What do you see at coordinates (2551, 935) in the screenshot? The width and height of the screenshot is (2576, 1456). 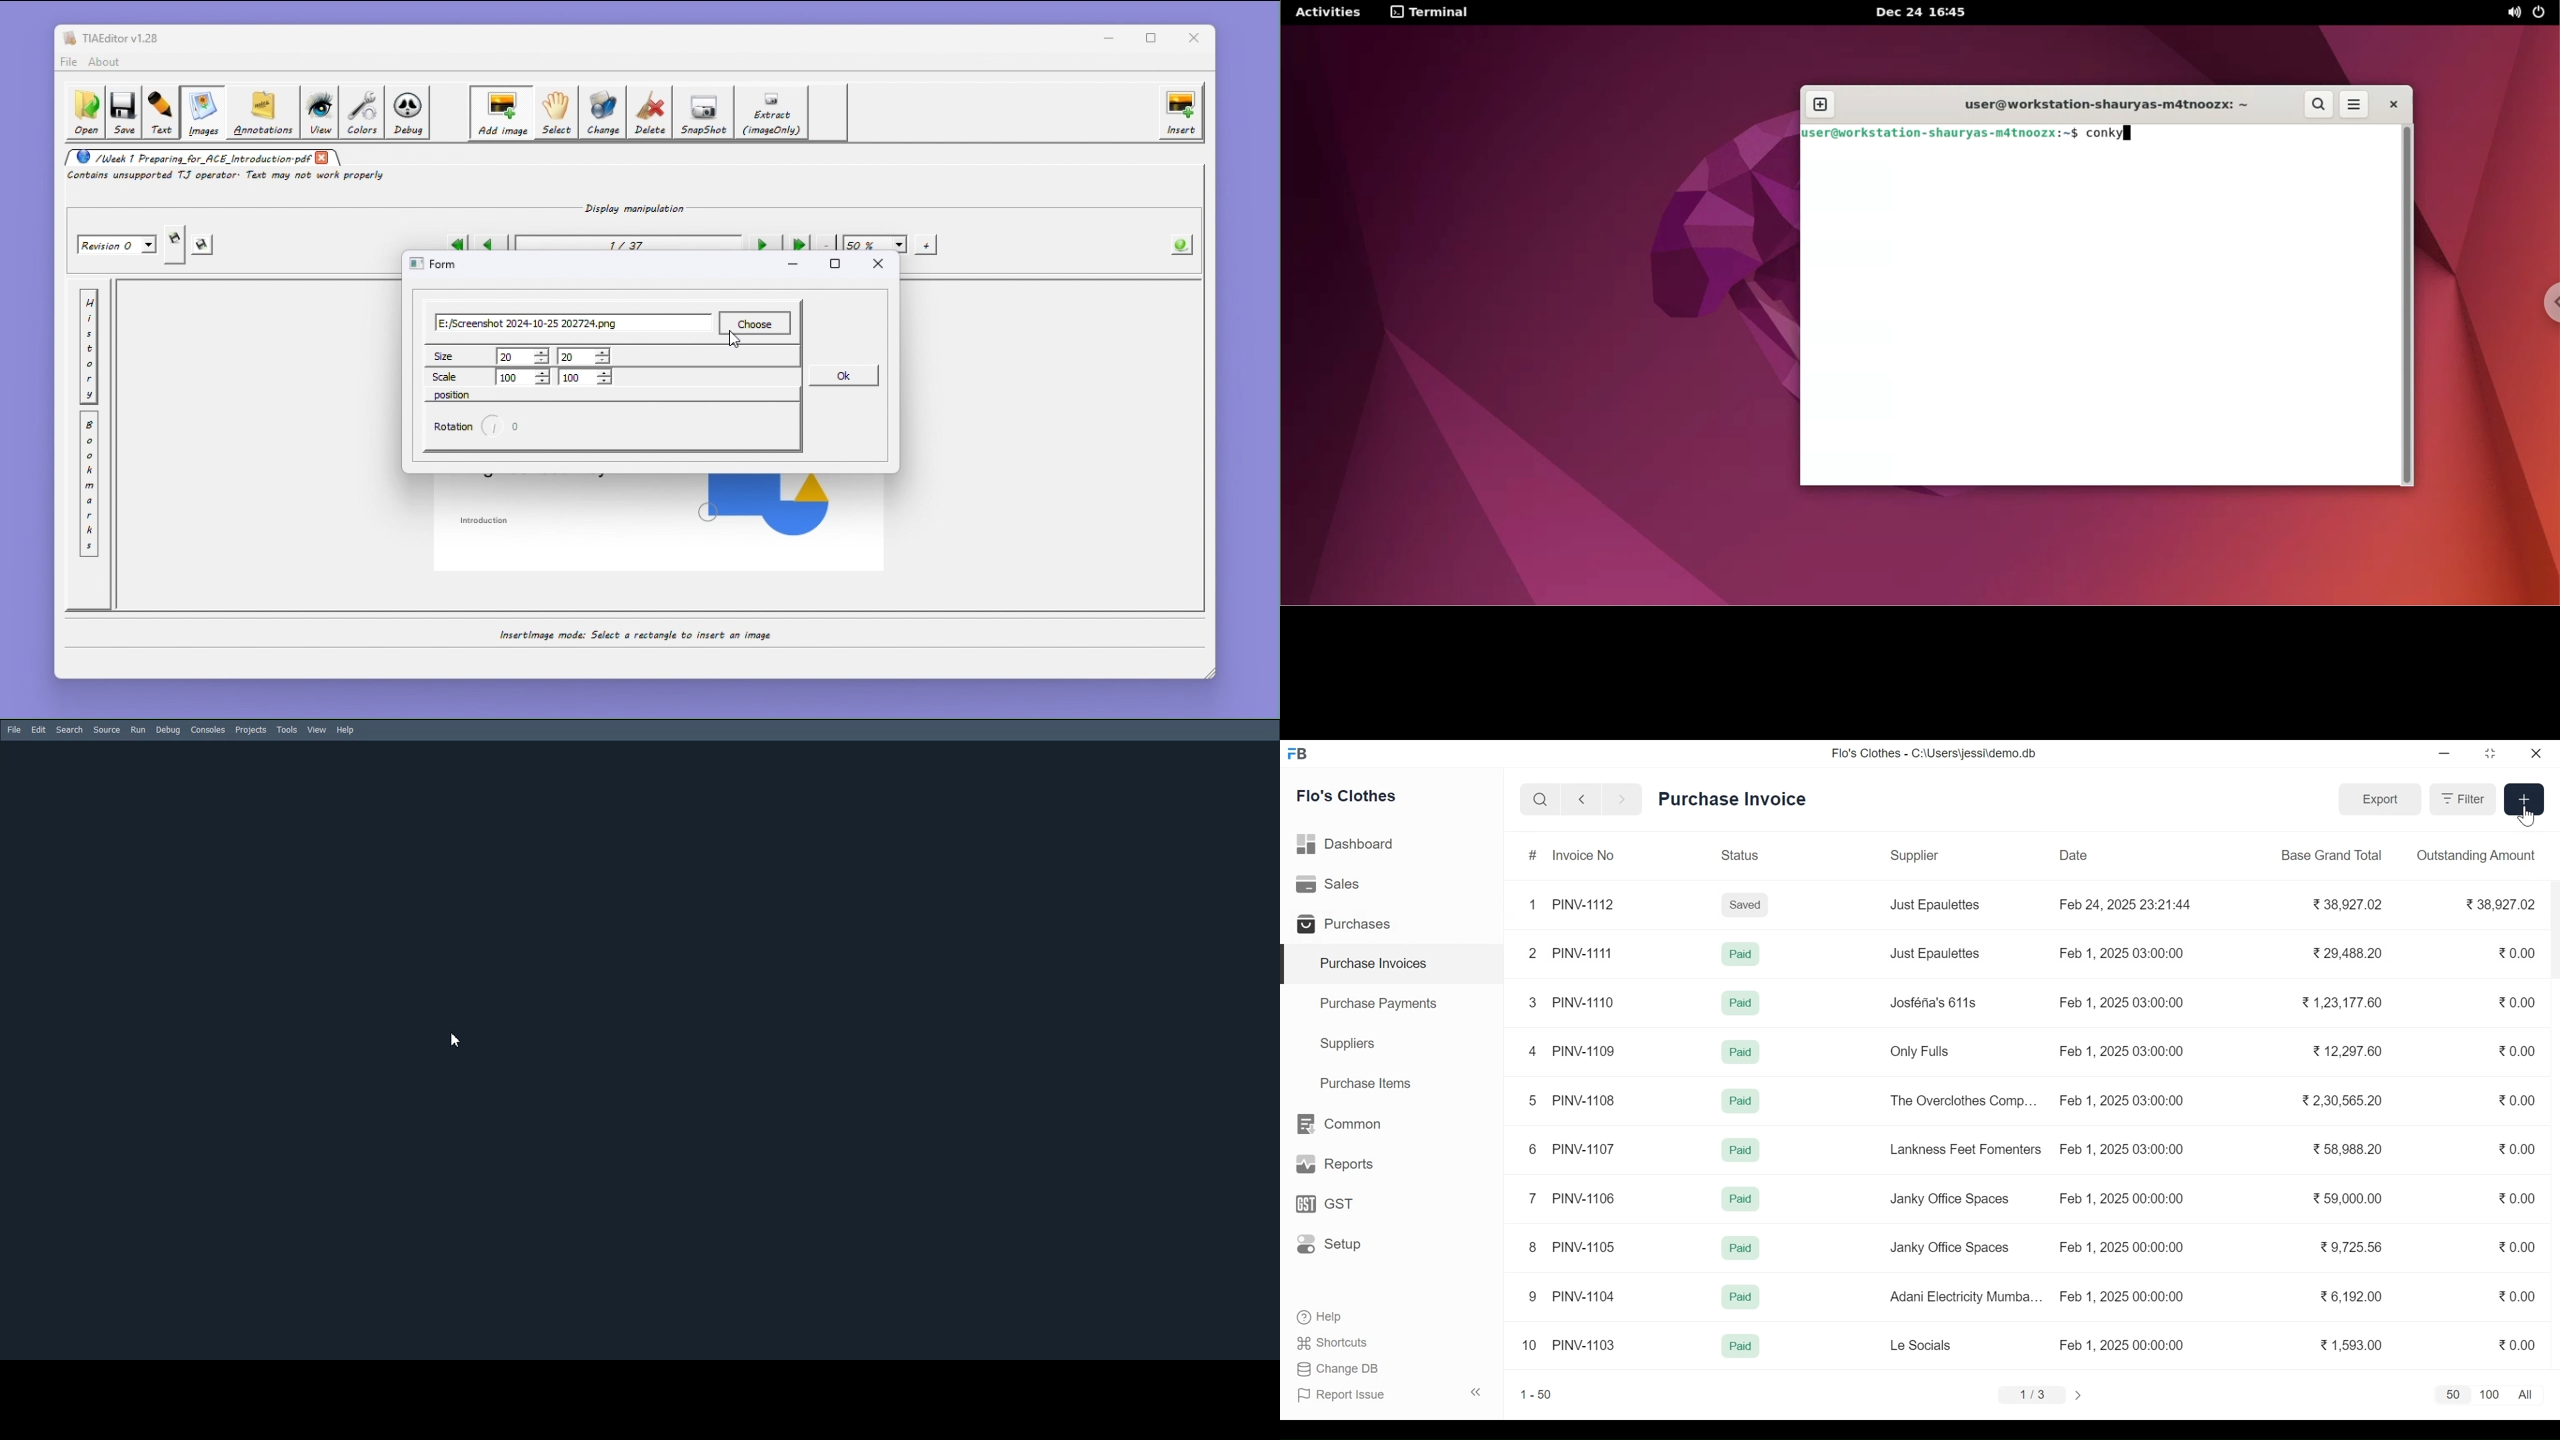 I see `Vertical Scroll bar` at bounding box center [2551, 935].